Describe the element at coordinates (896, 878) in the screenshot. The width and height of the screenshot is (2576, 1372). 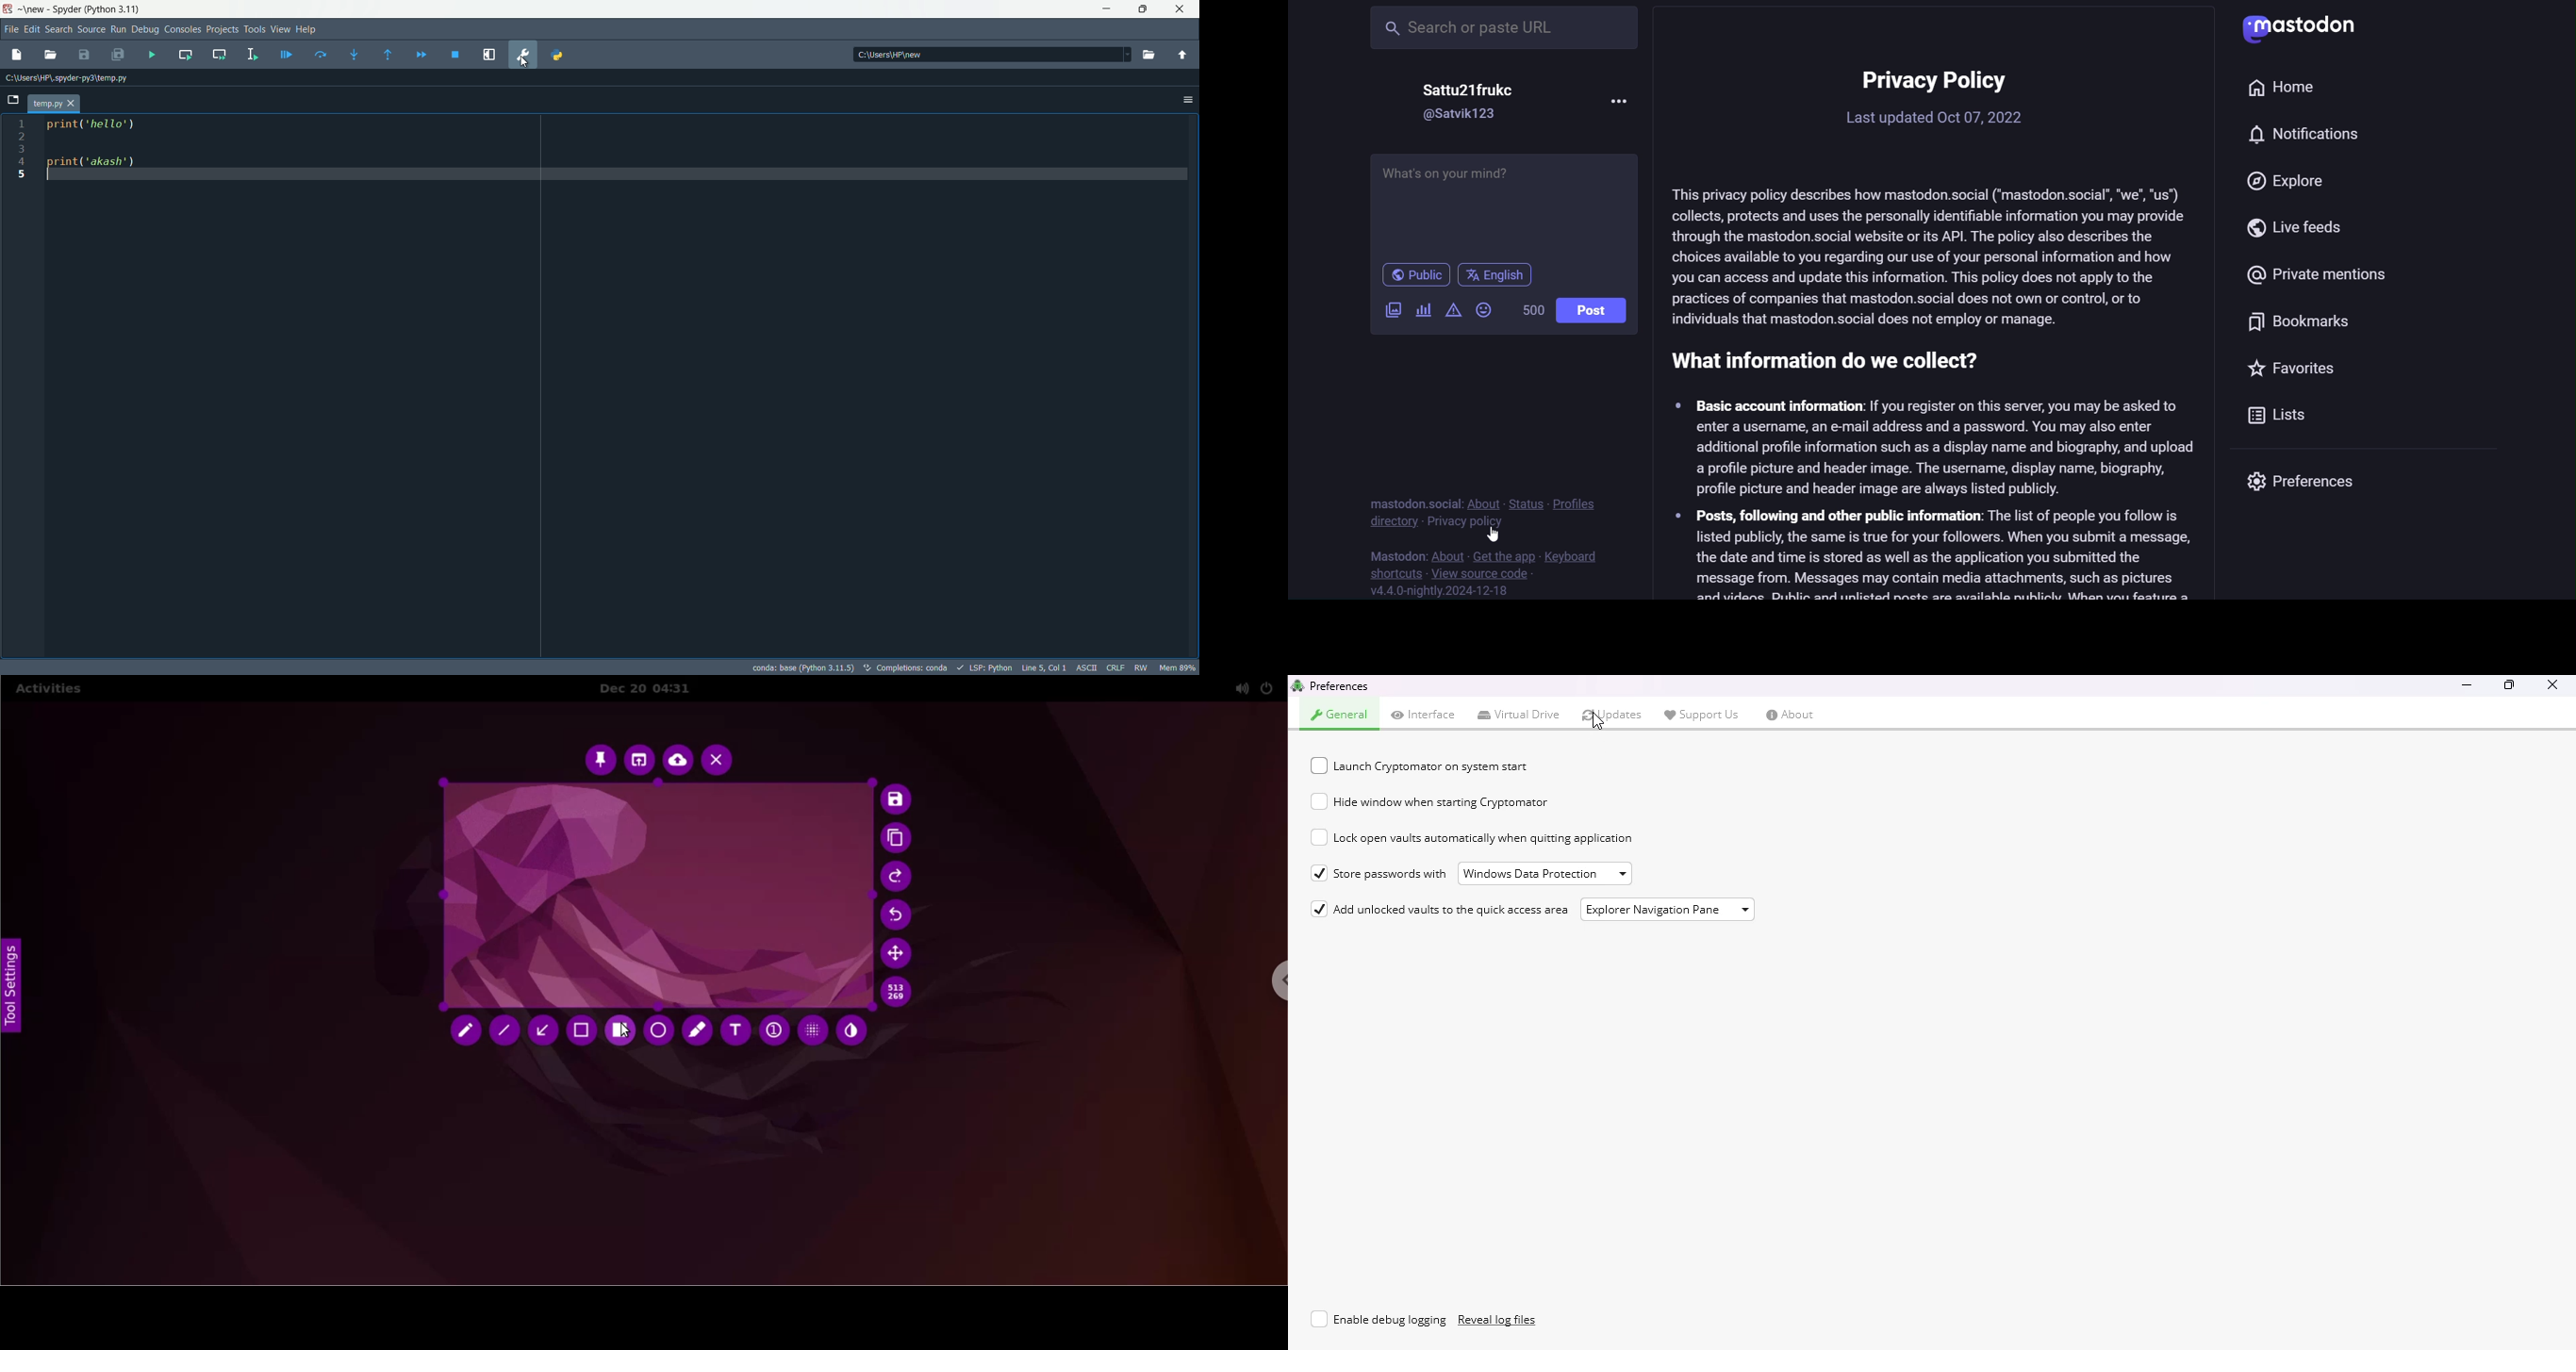
I see `redo` at that location.